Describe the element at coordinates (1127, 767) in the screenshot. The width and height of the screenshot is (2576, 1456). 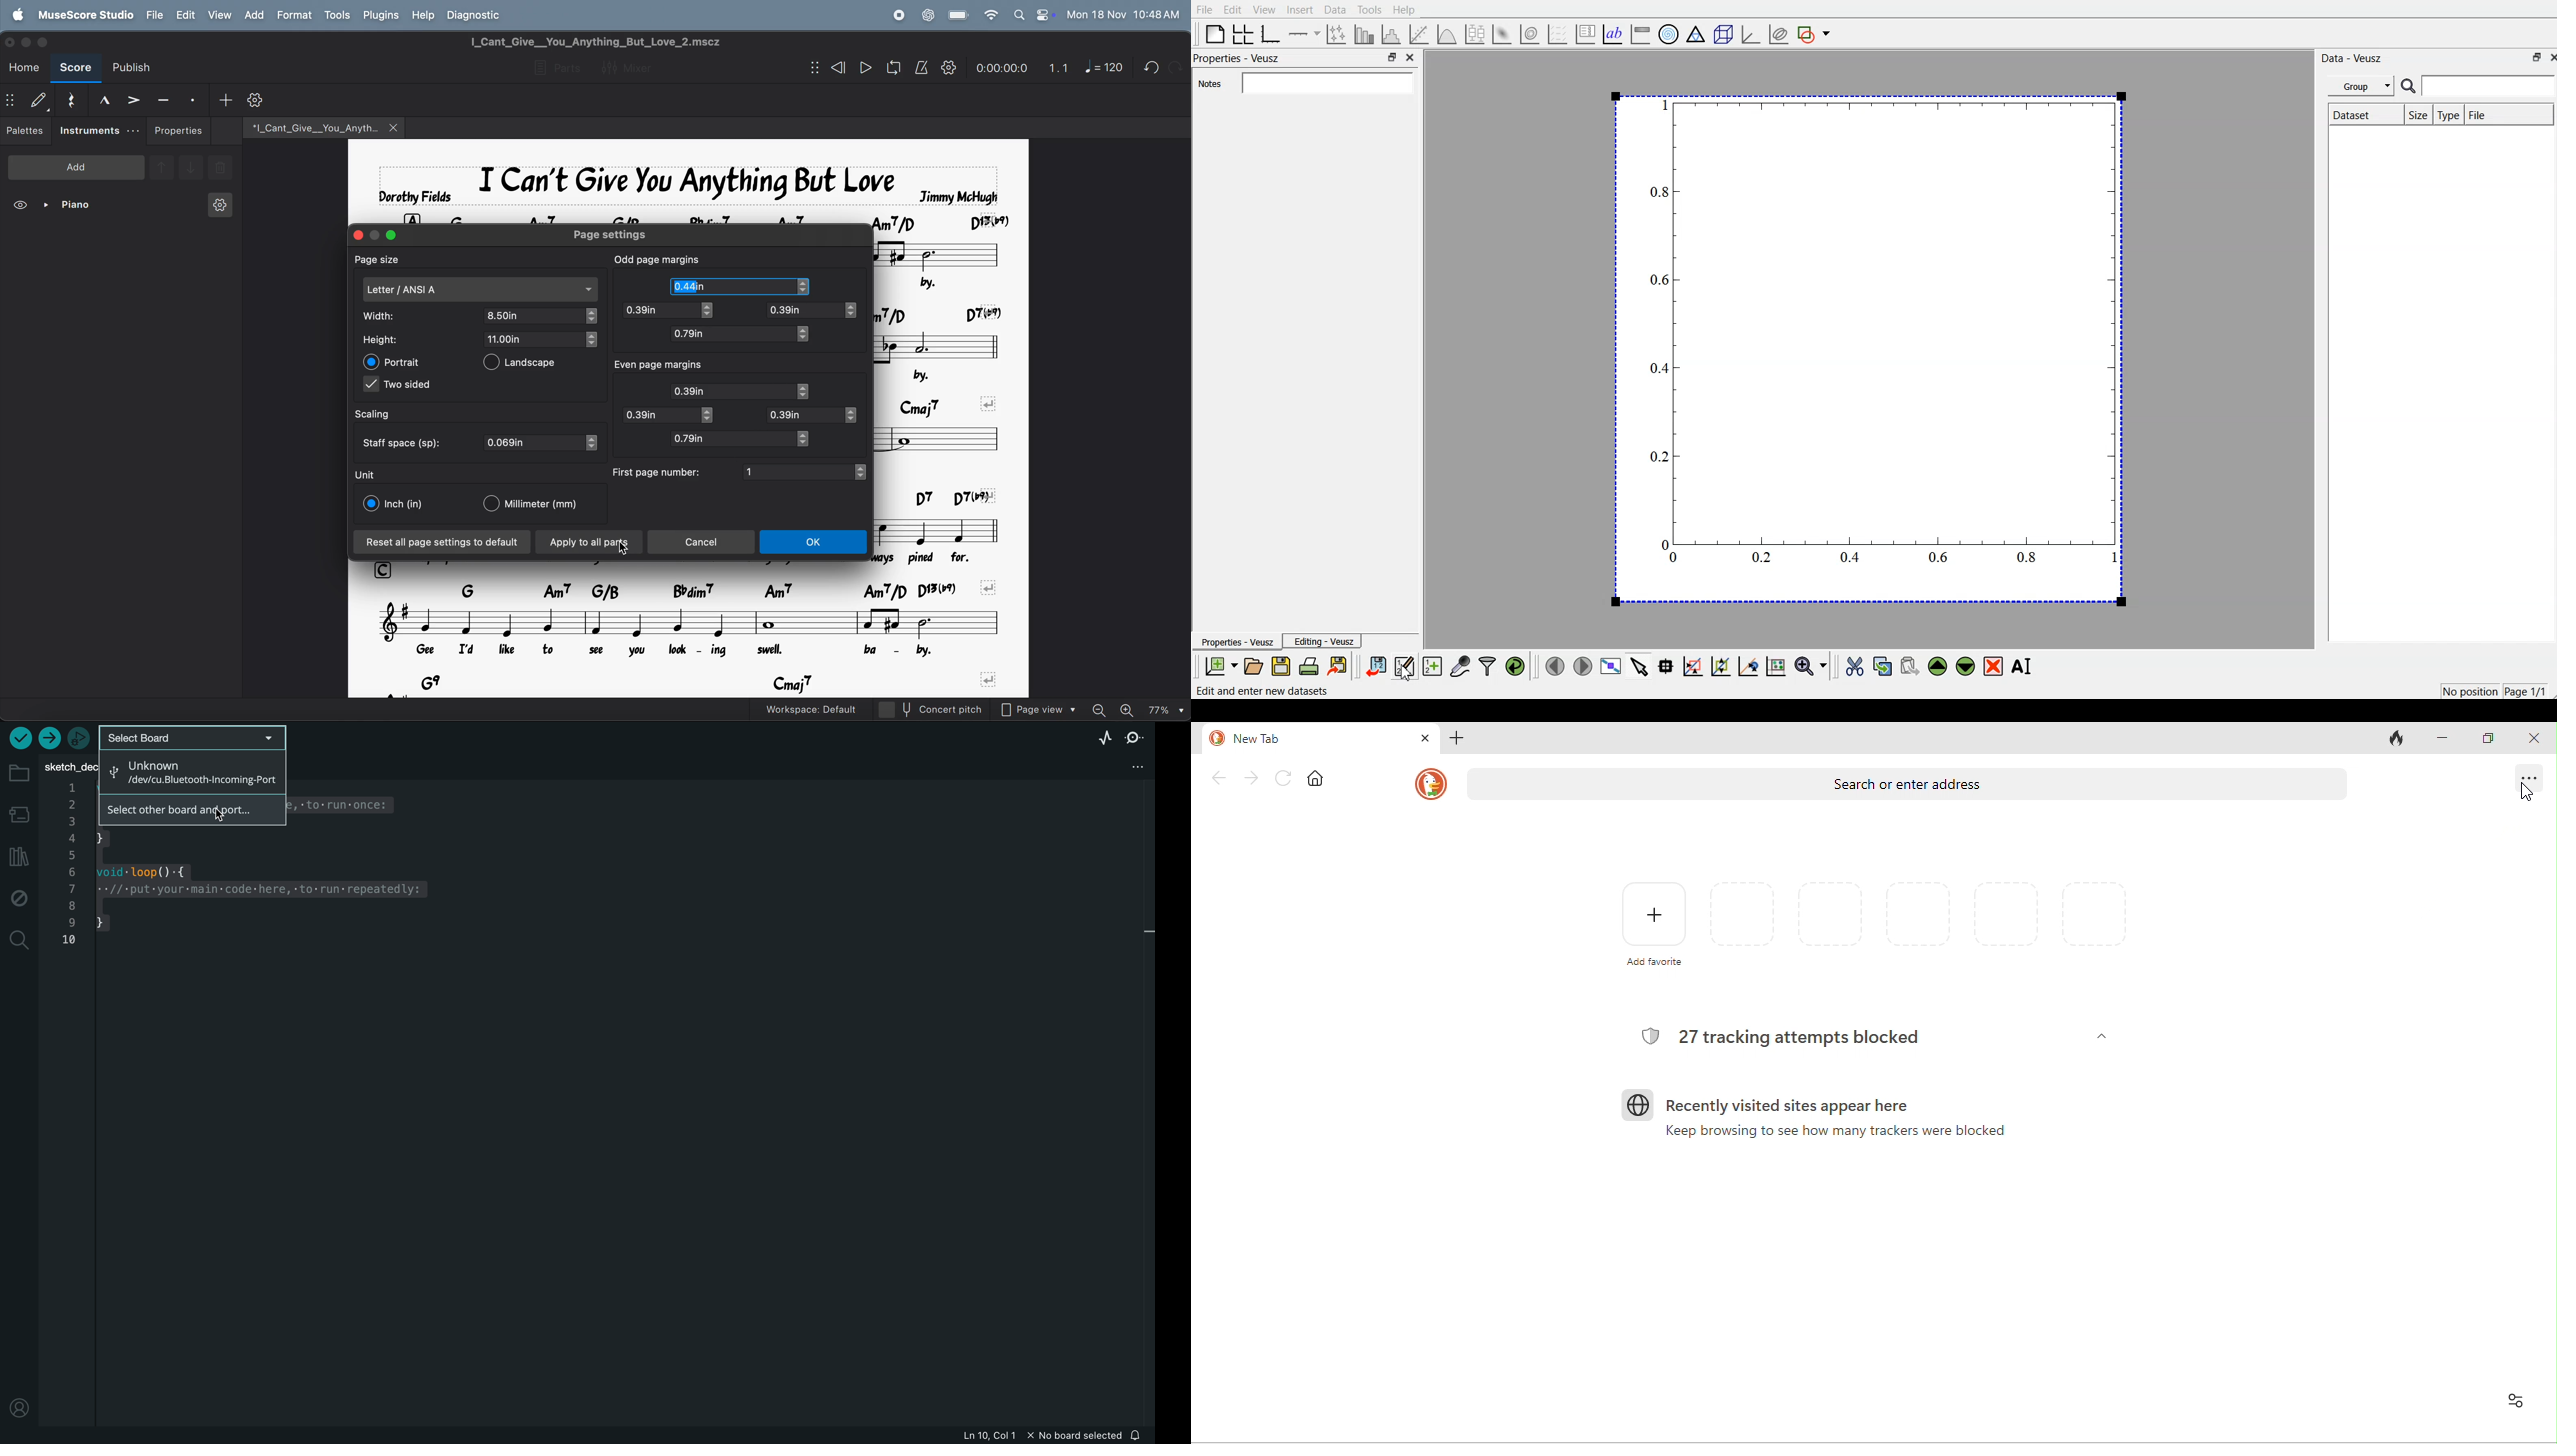
I see `file setting` at that location.